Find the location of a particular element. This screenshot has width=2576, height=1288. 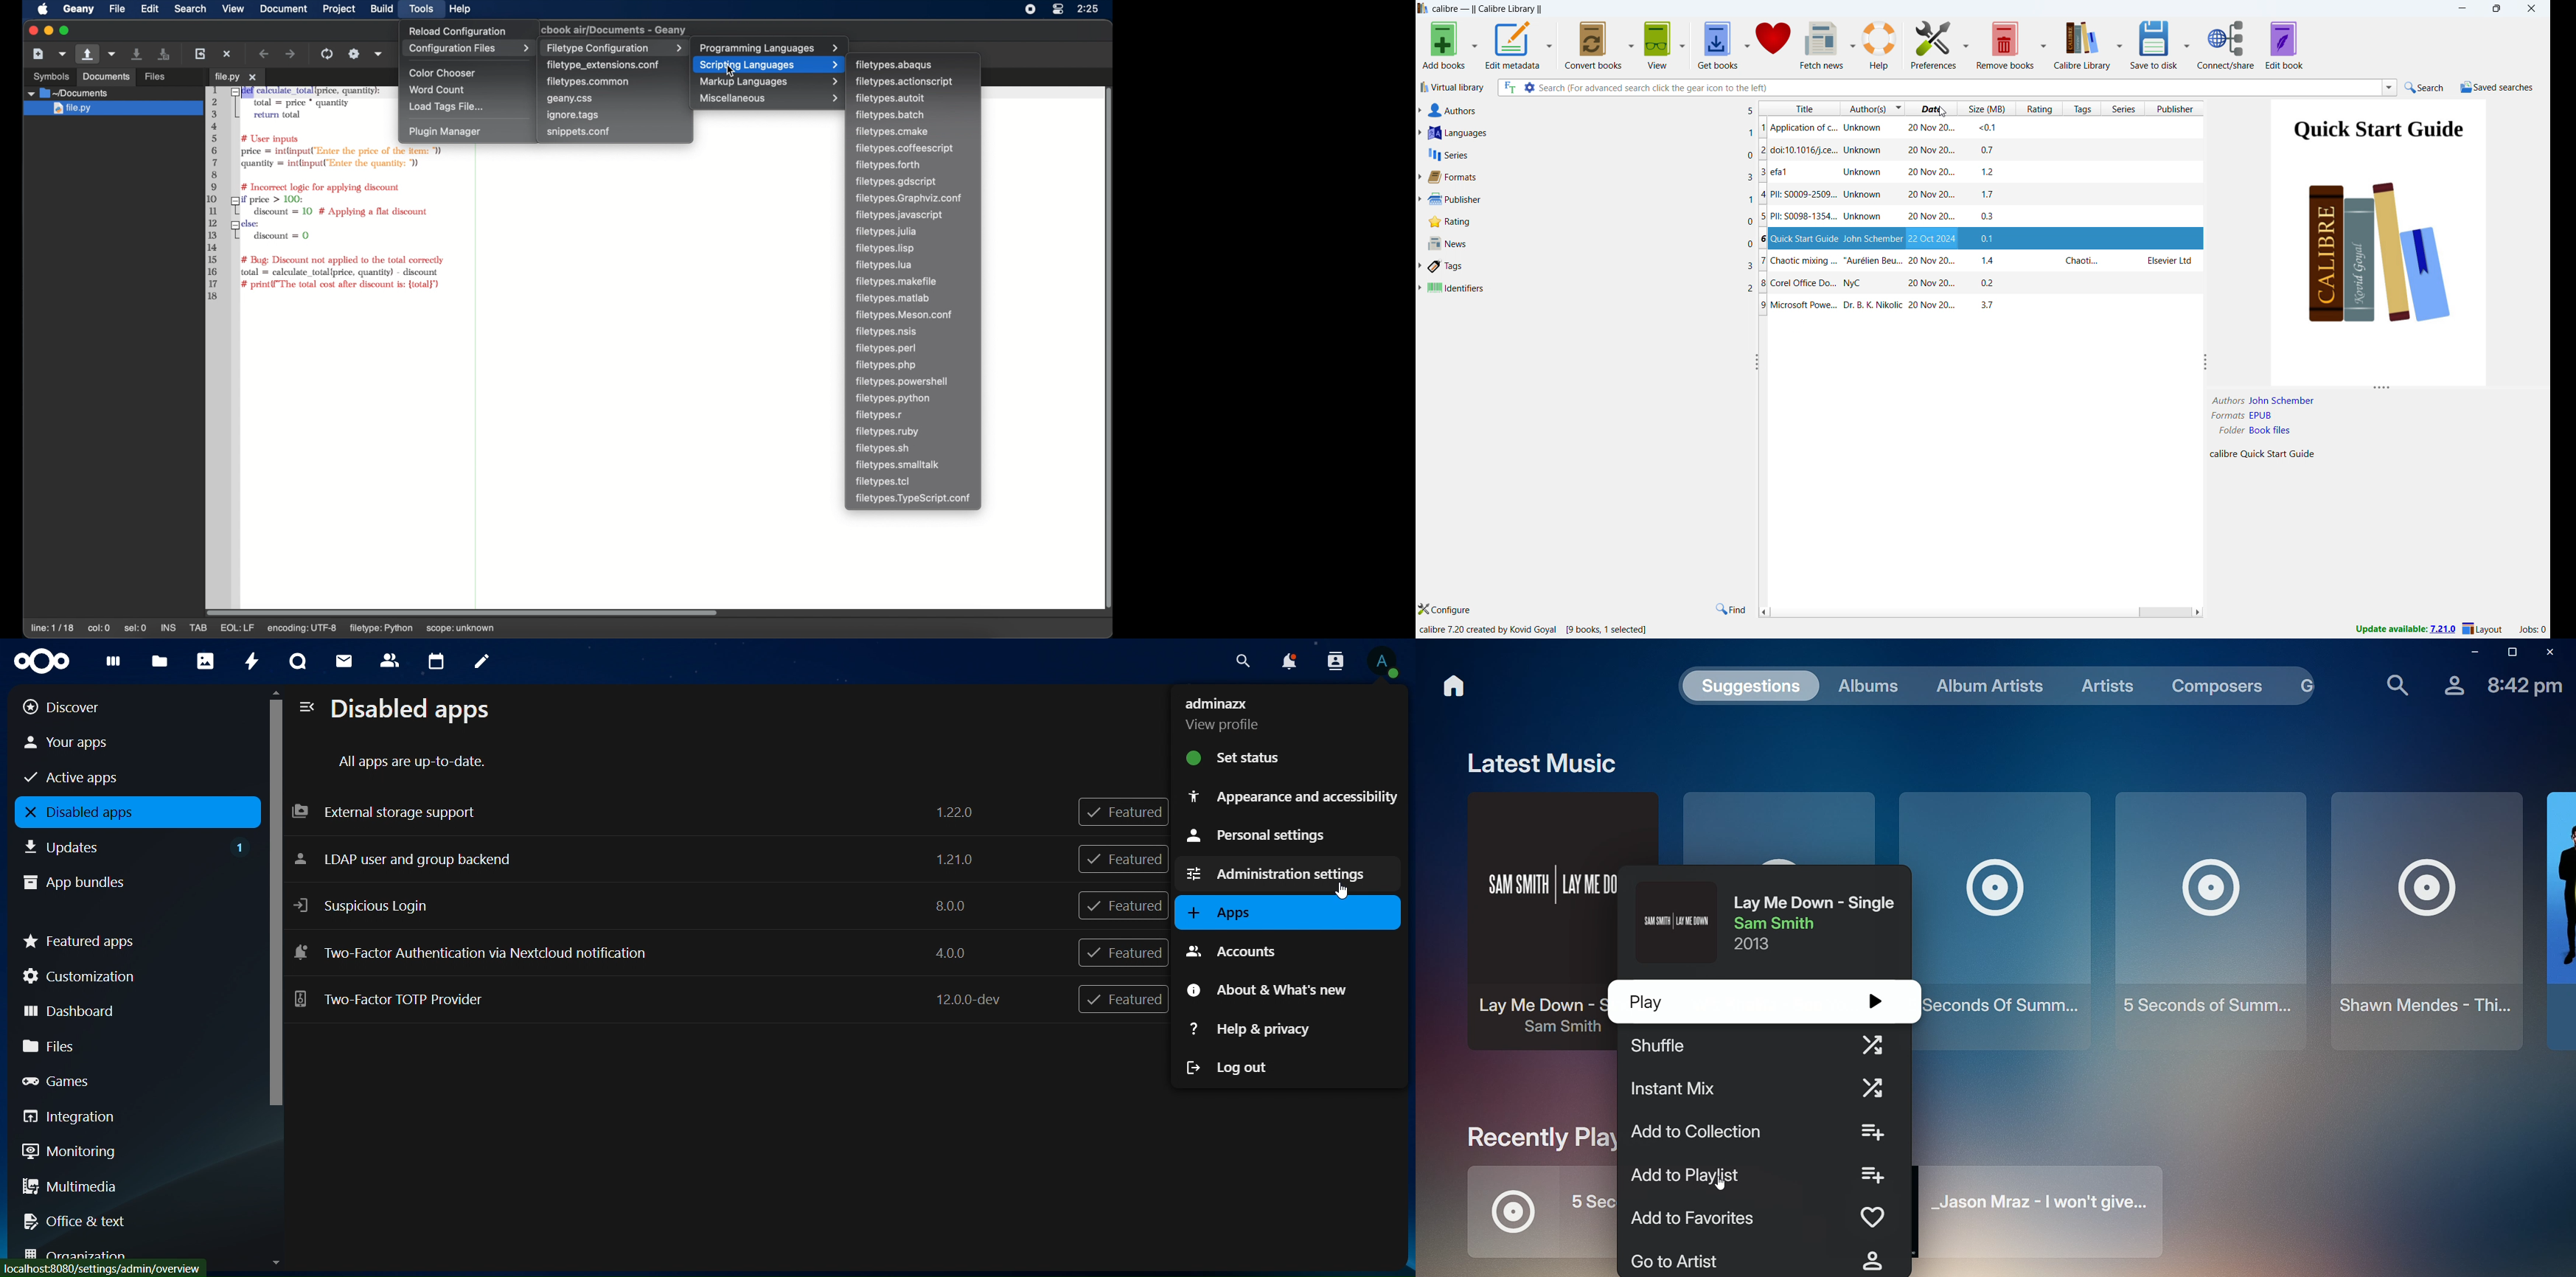

adminazx is located at coordinates (1222, 713).